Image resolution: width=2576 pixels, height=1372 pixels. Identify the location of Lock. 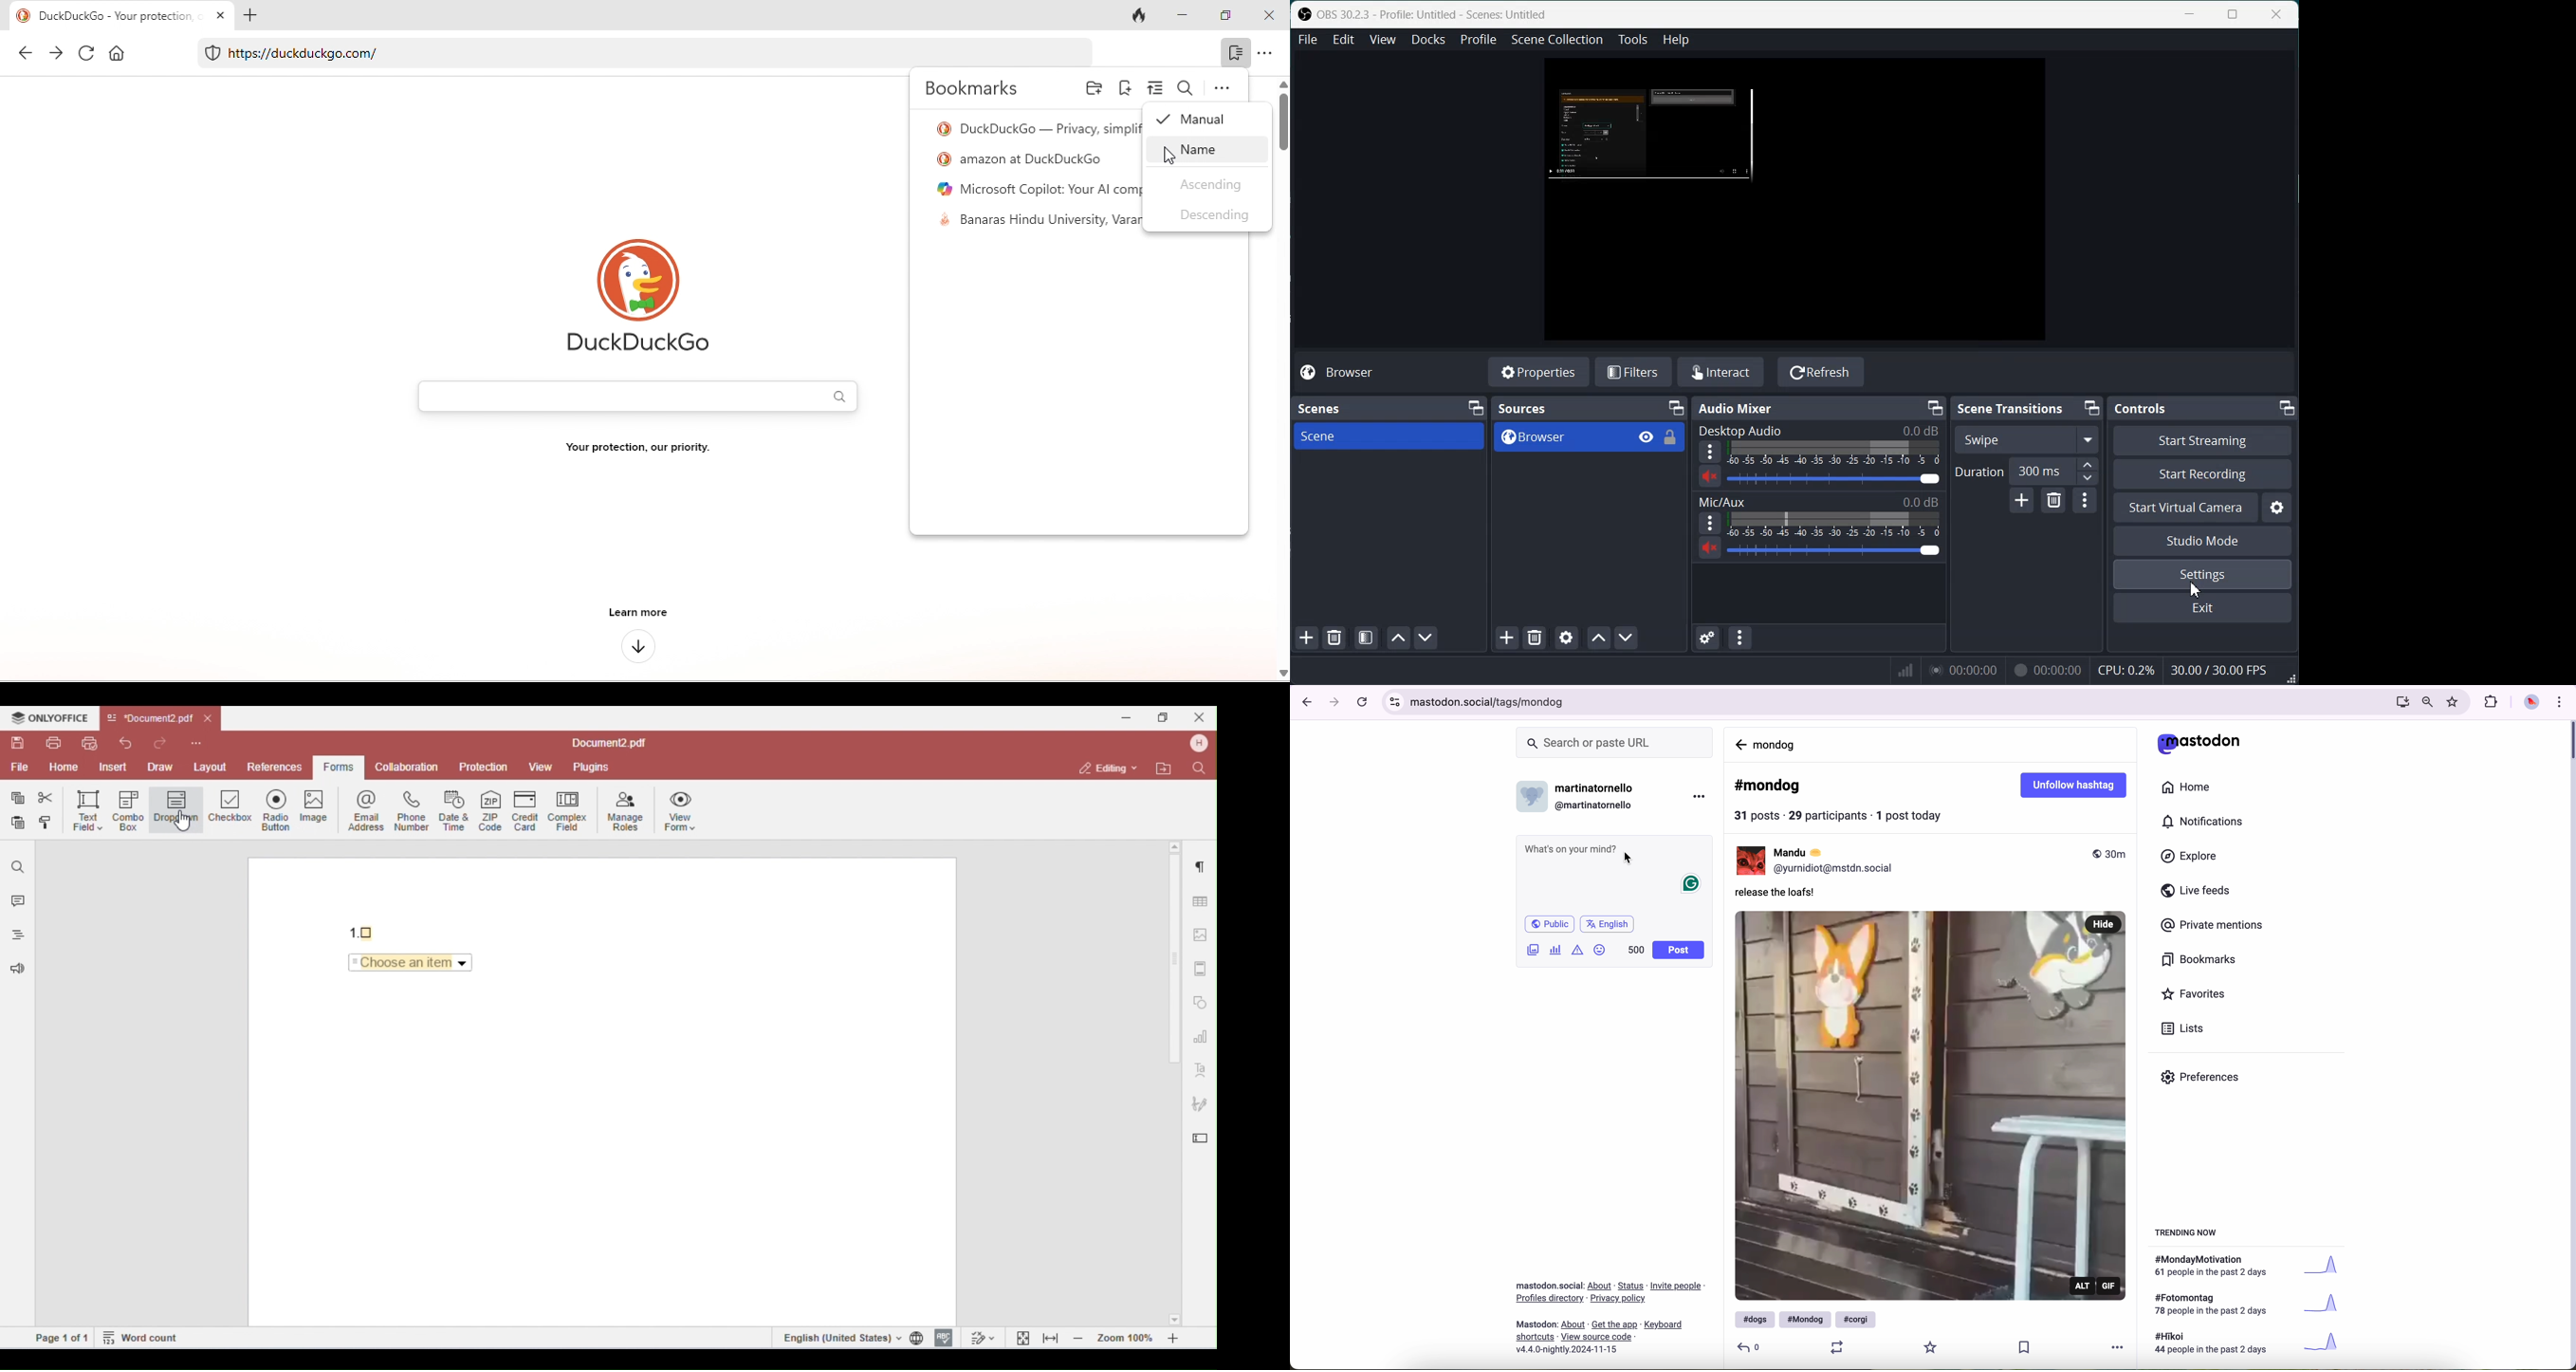
(1671, 437).